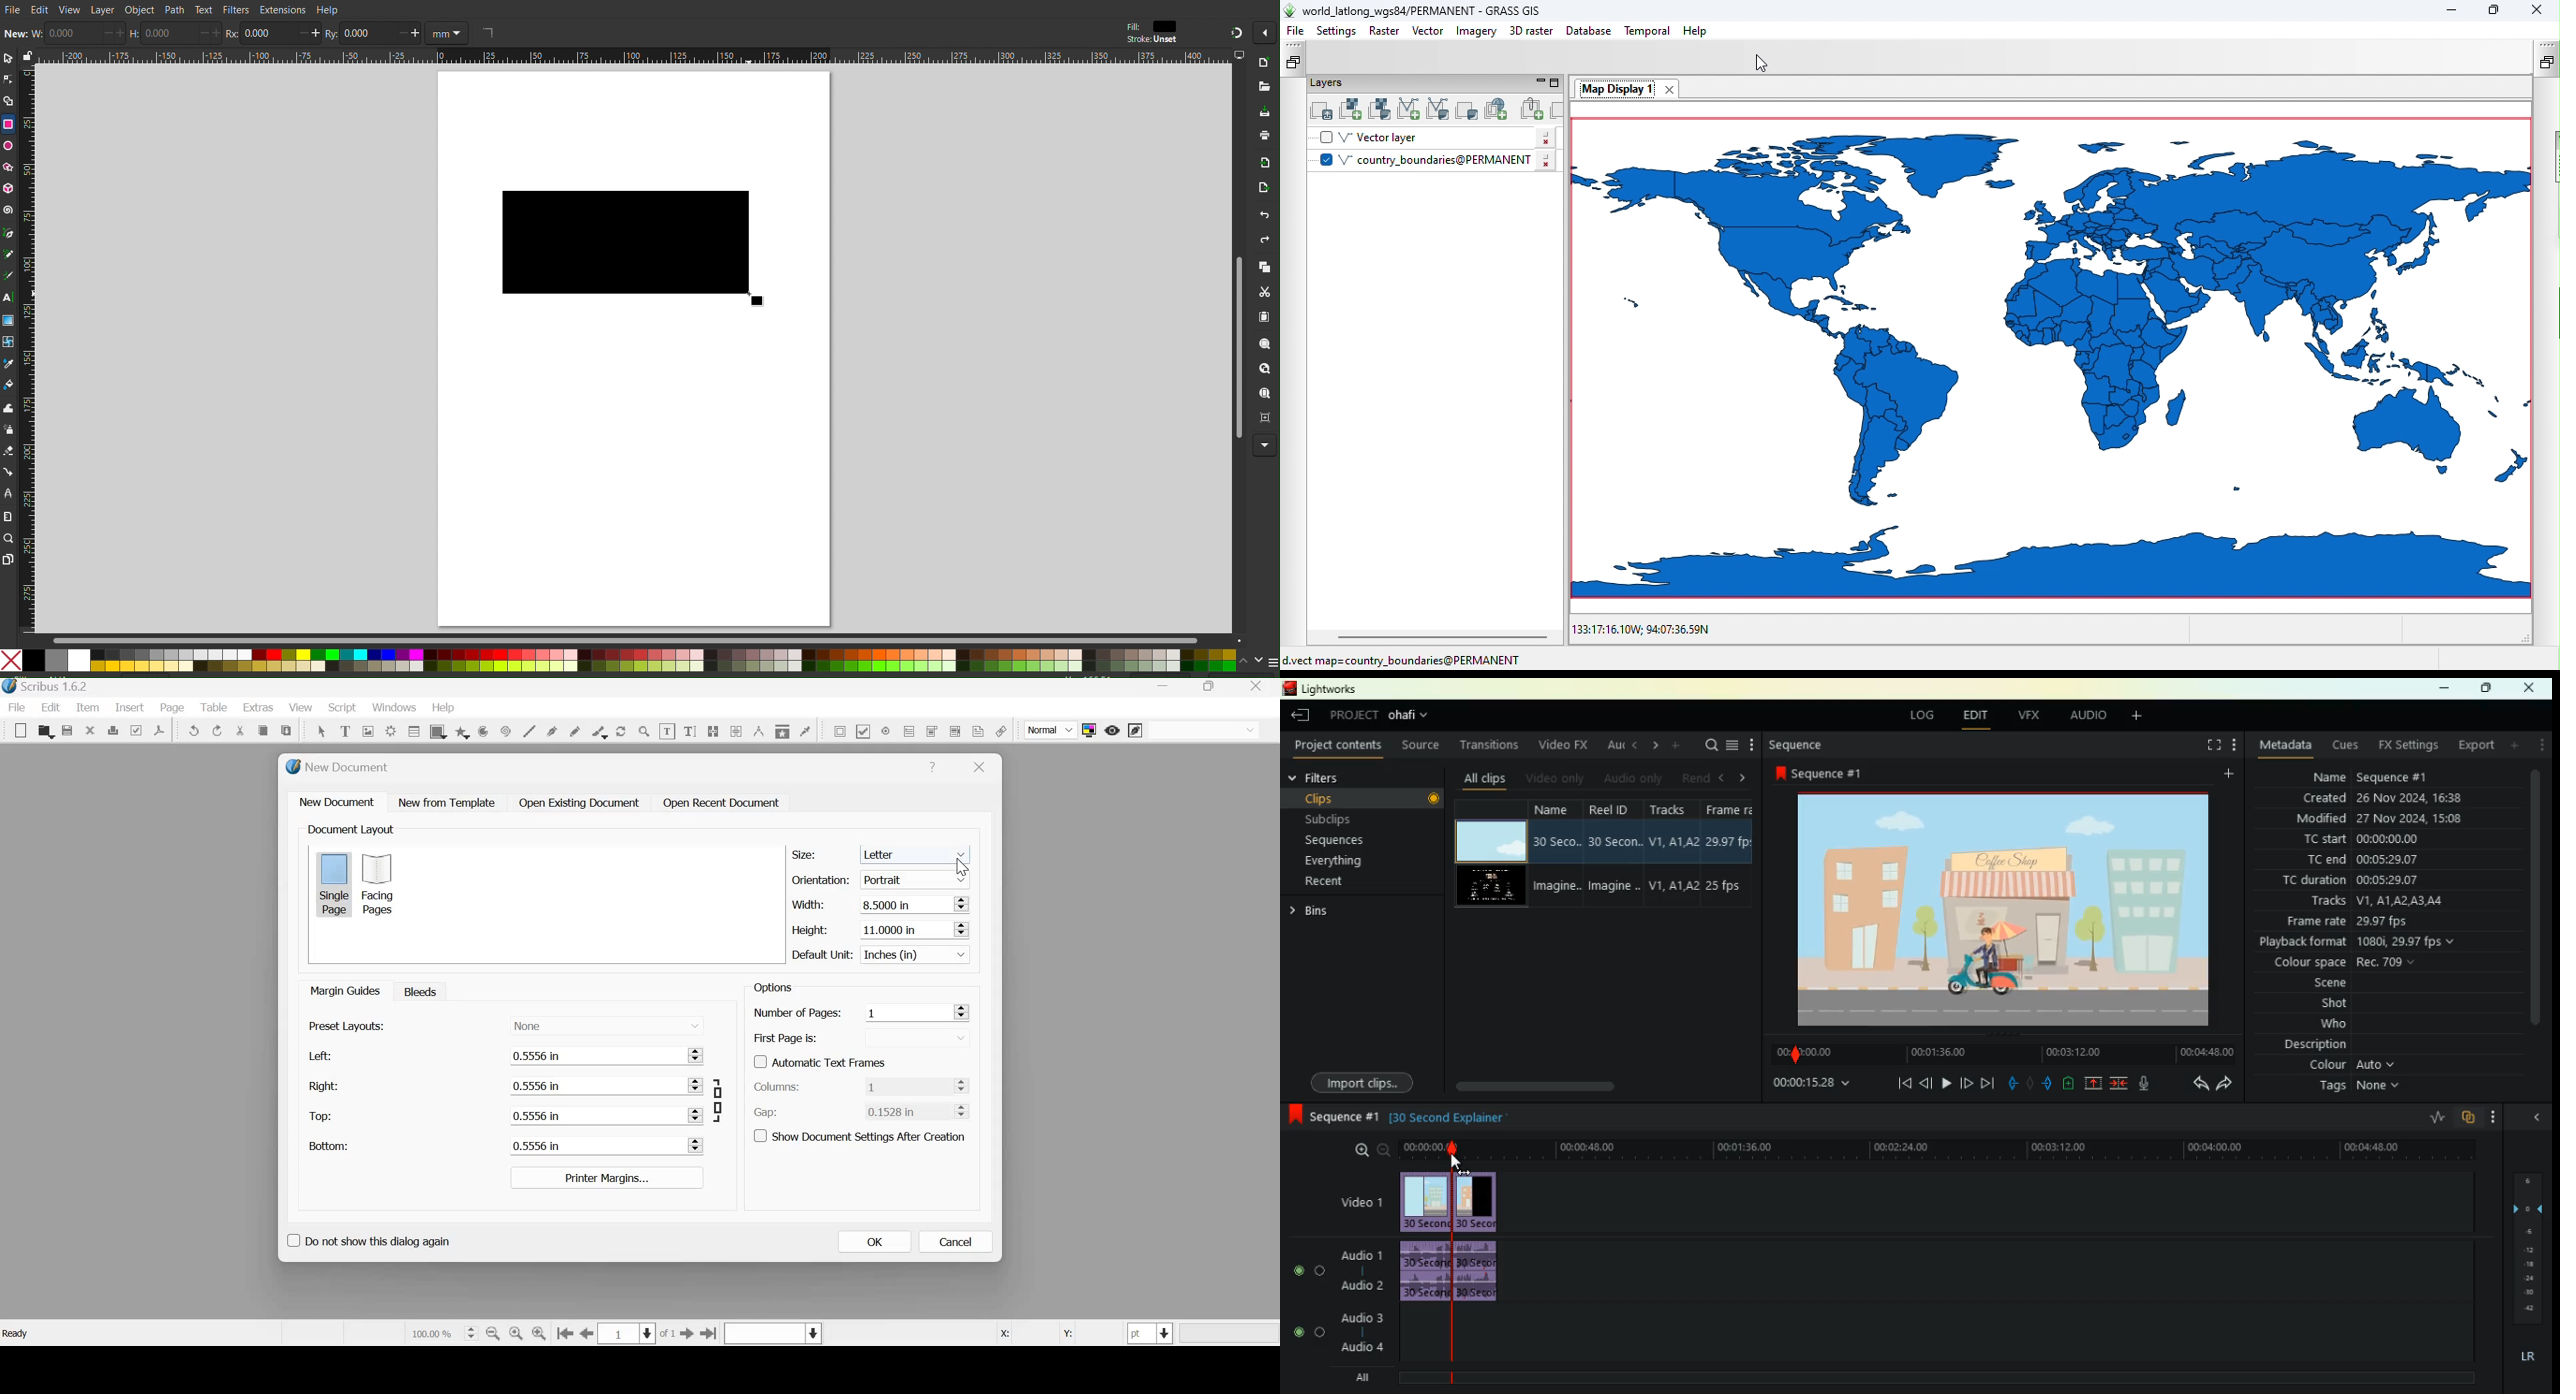 This screenshot has height=1400, width=2576. Describe the element at coordinates (565, 1334) in the screenshot. I see `Go to the first page` at that location.